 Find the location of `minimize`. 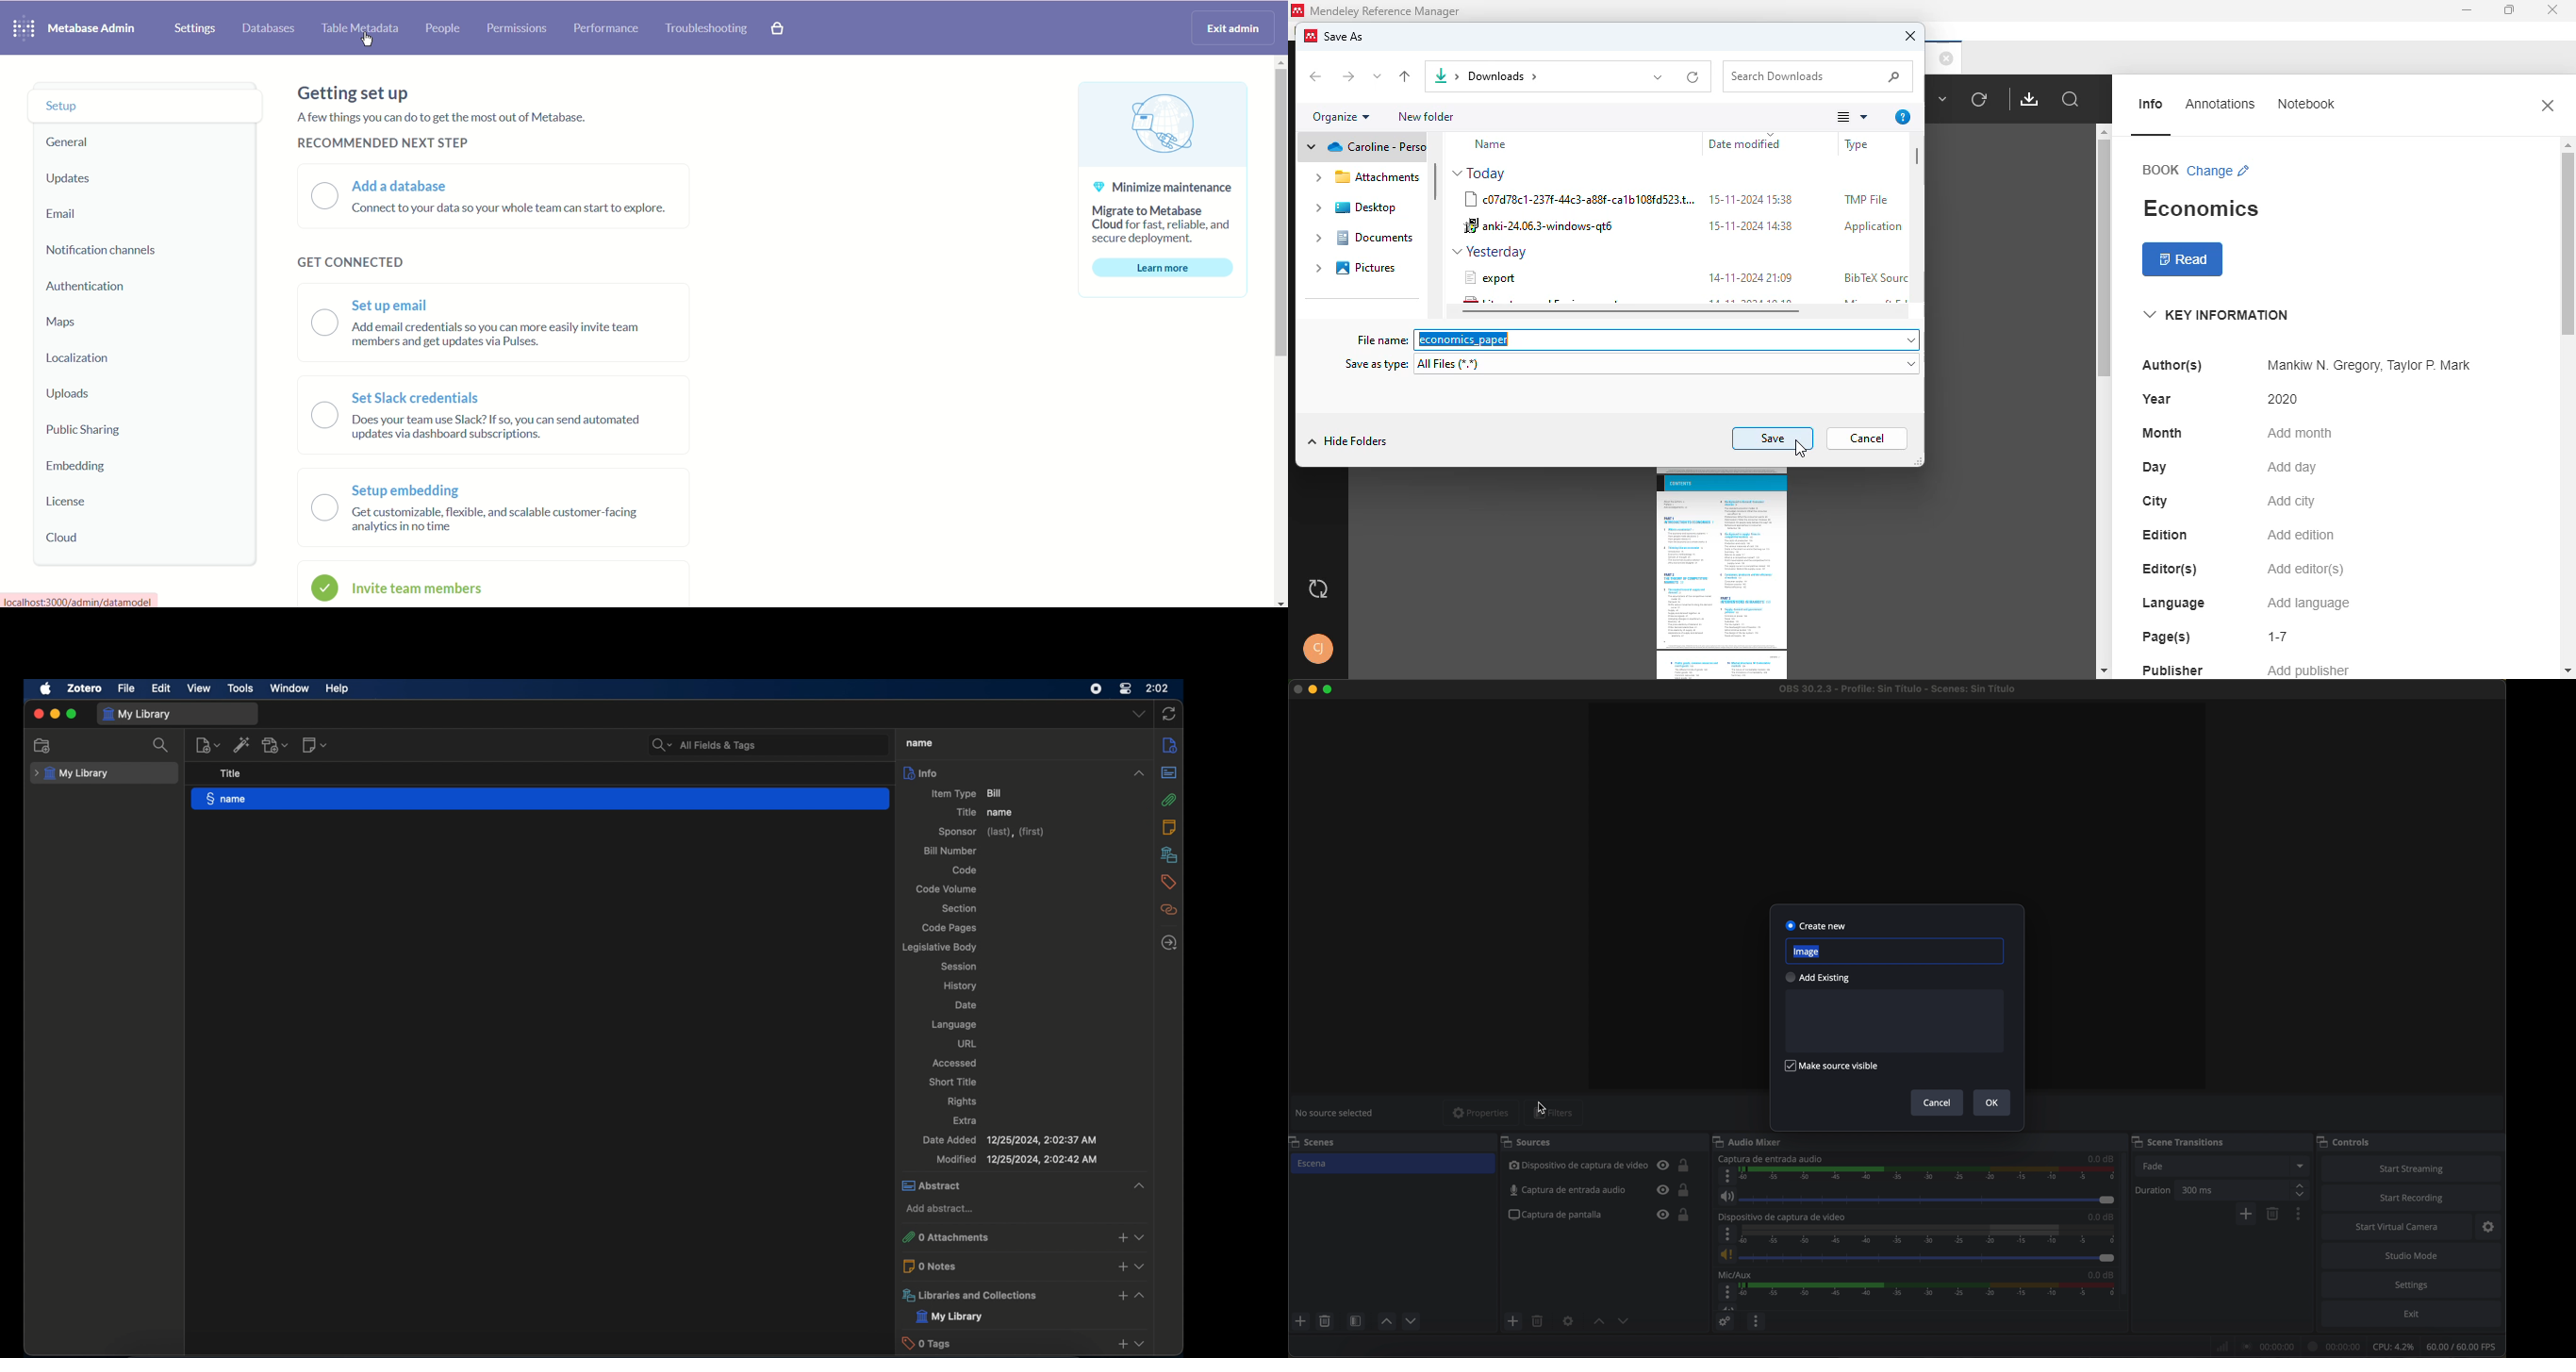

minimize is located at coordinates (2466, 10).